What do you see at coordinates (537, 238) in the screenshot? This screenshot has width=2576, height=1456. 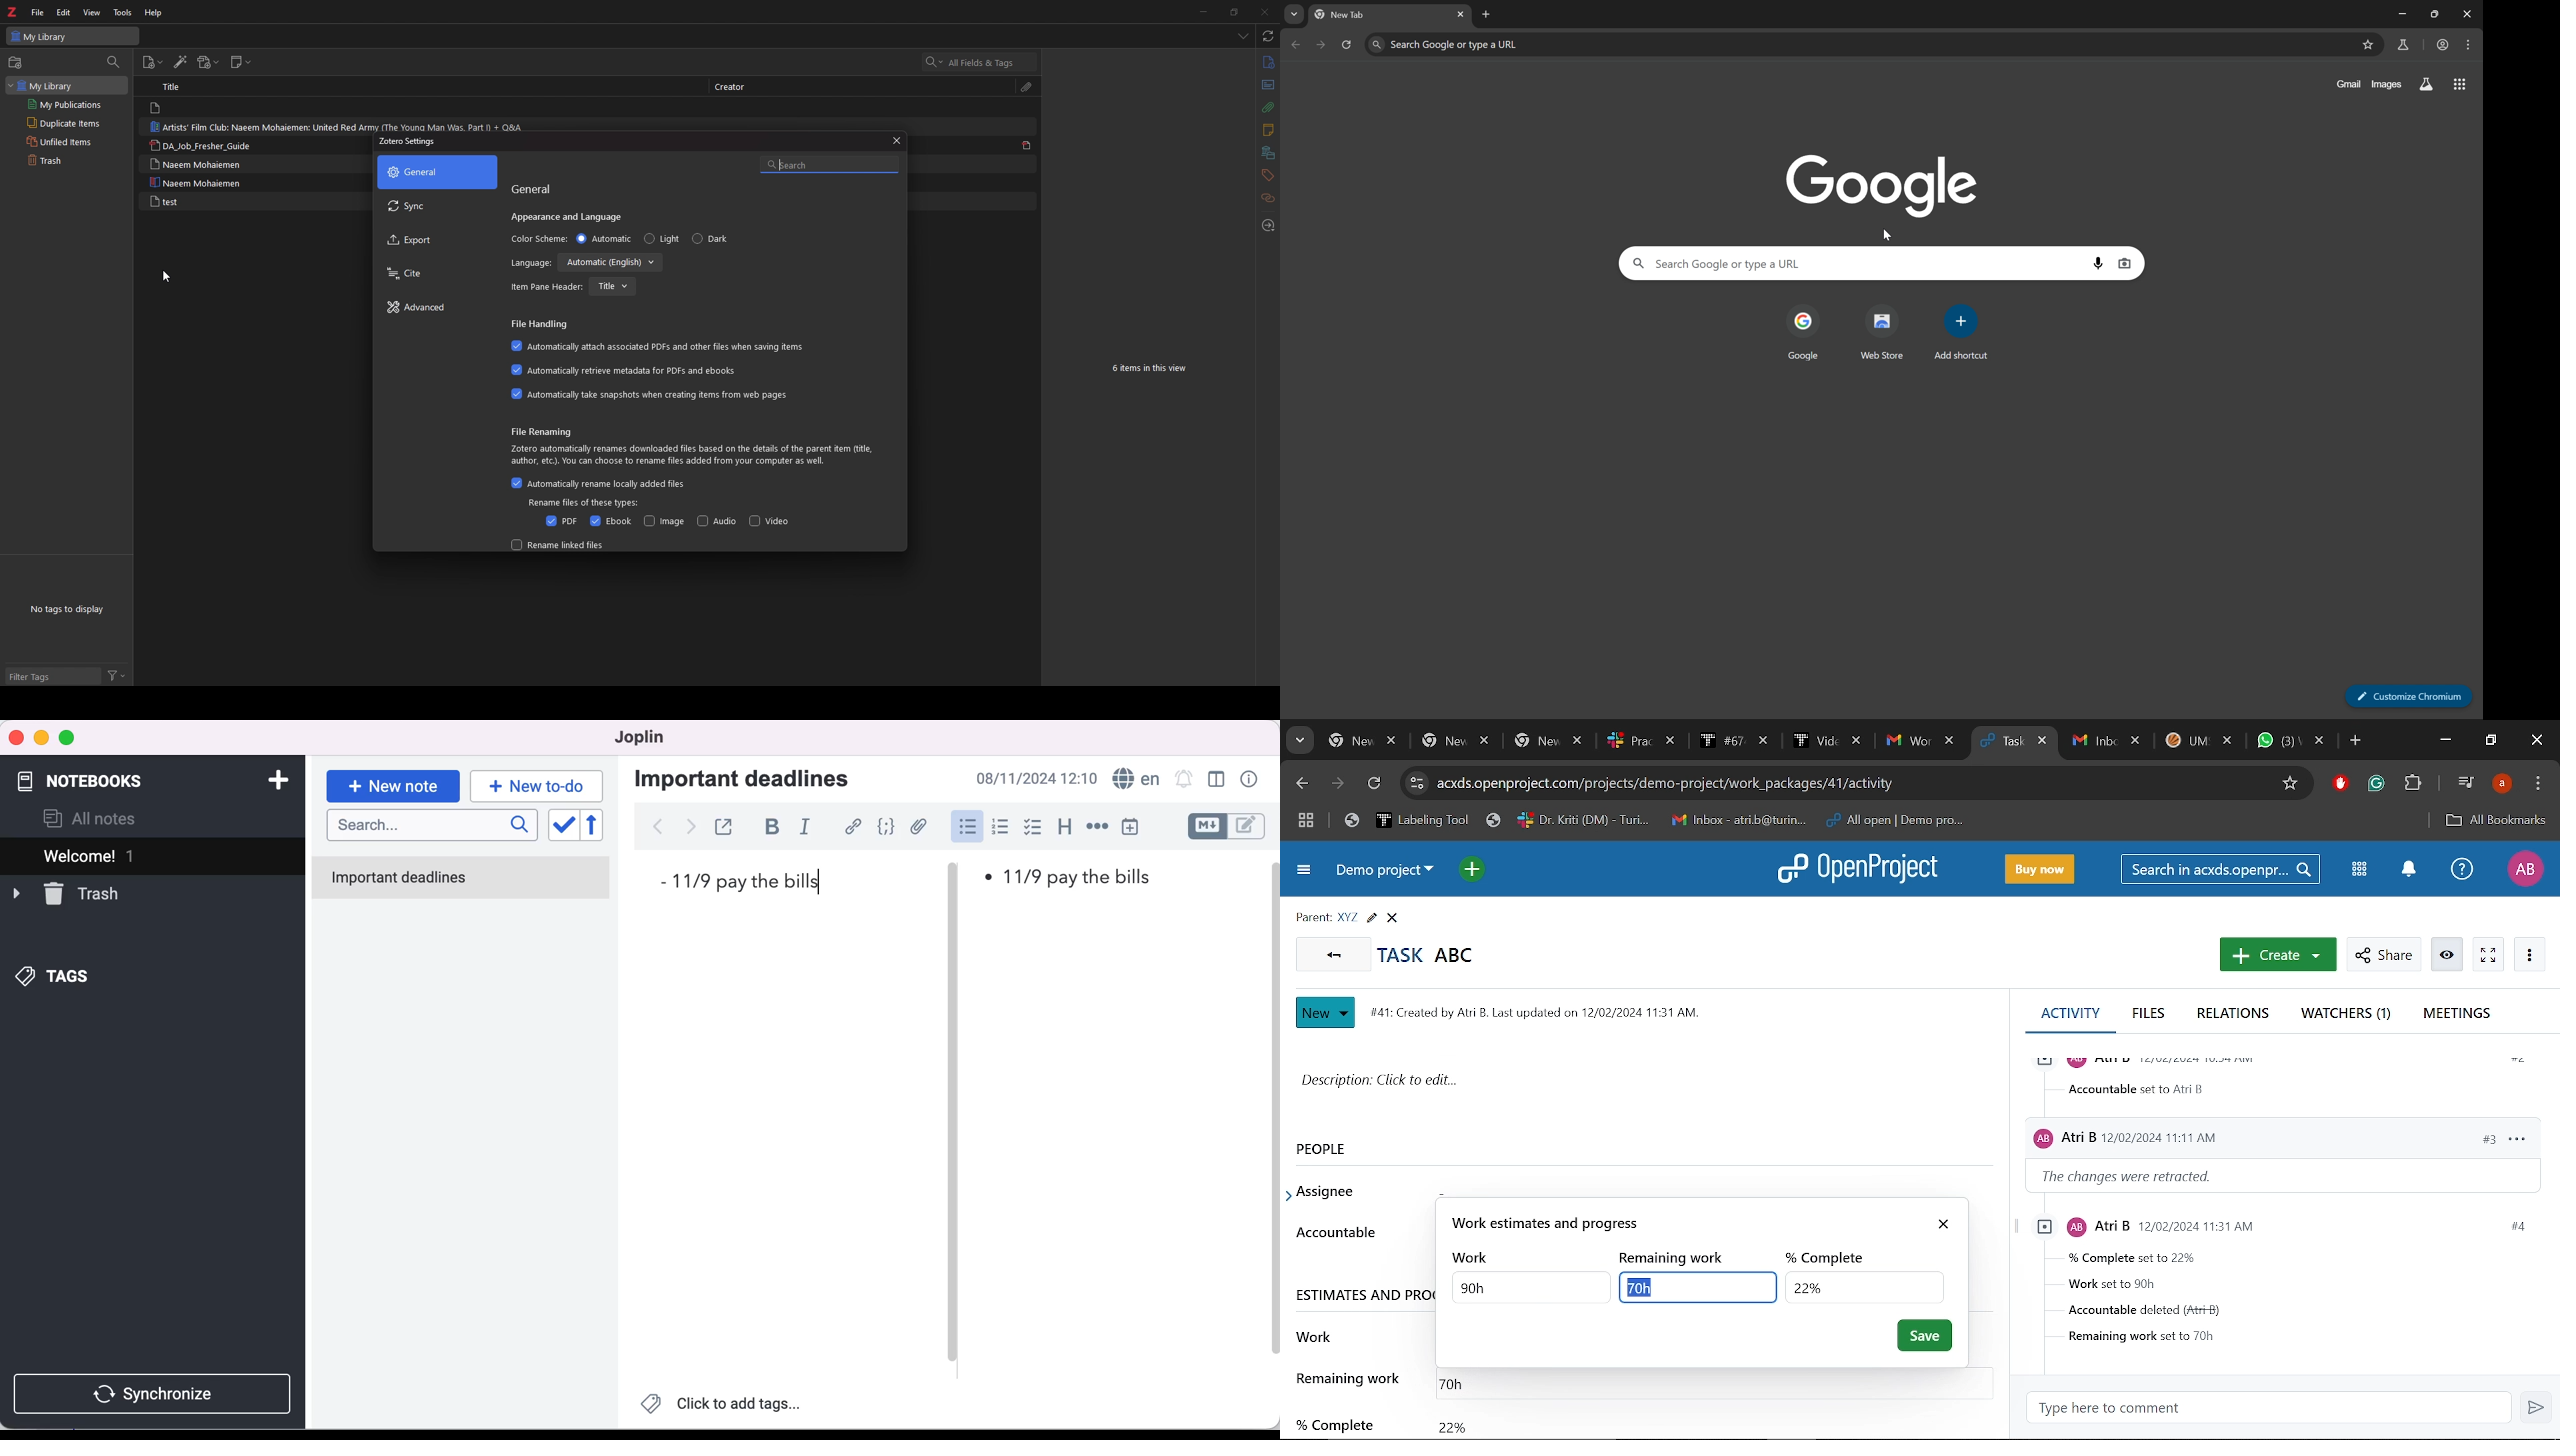 I see `color scheme:` at bounding box center [537, 238].